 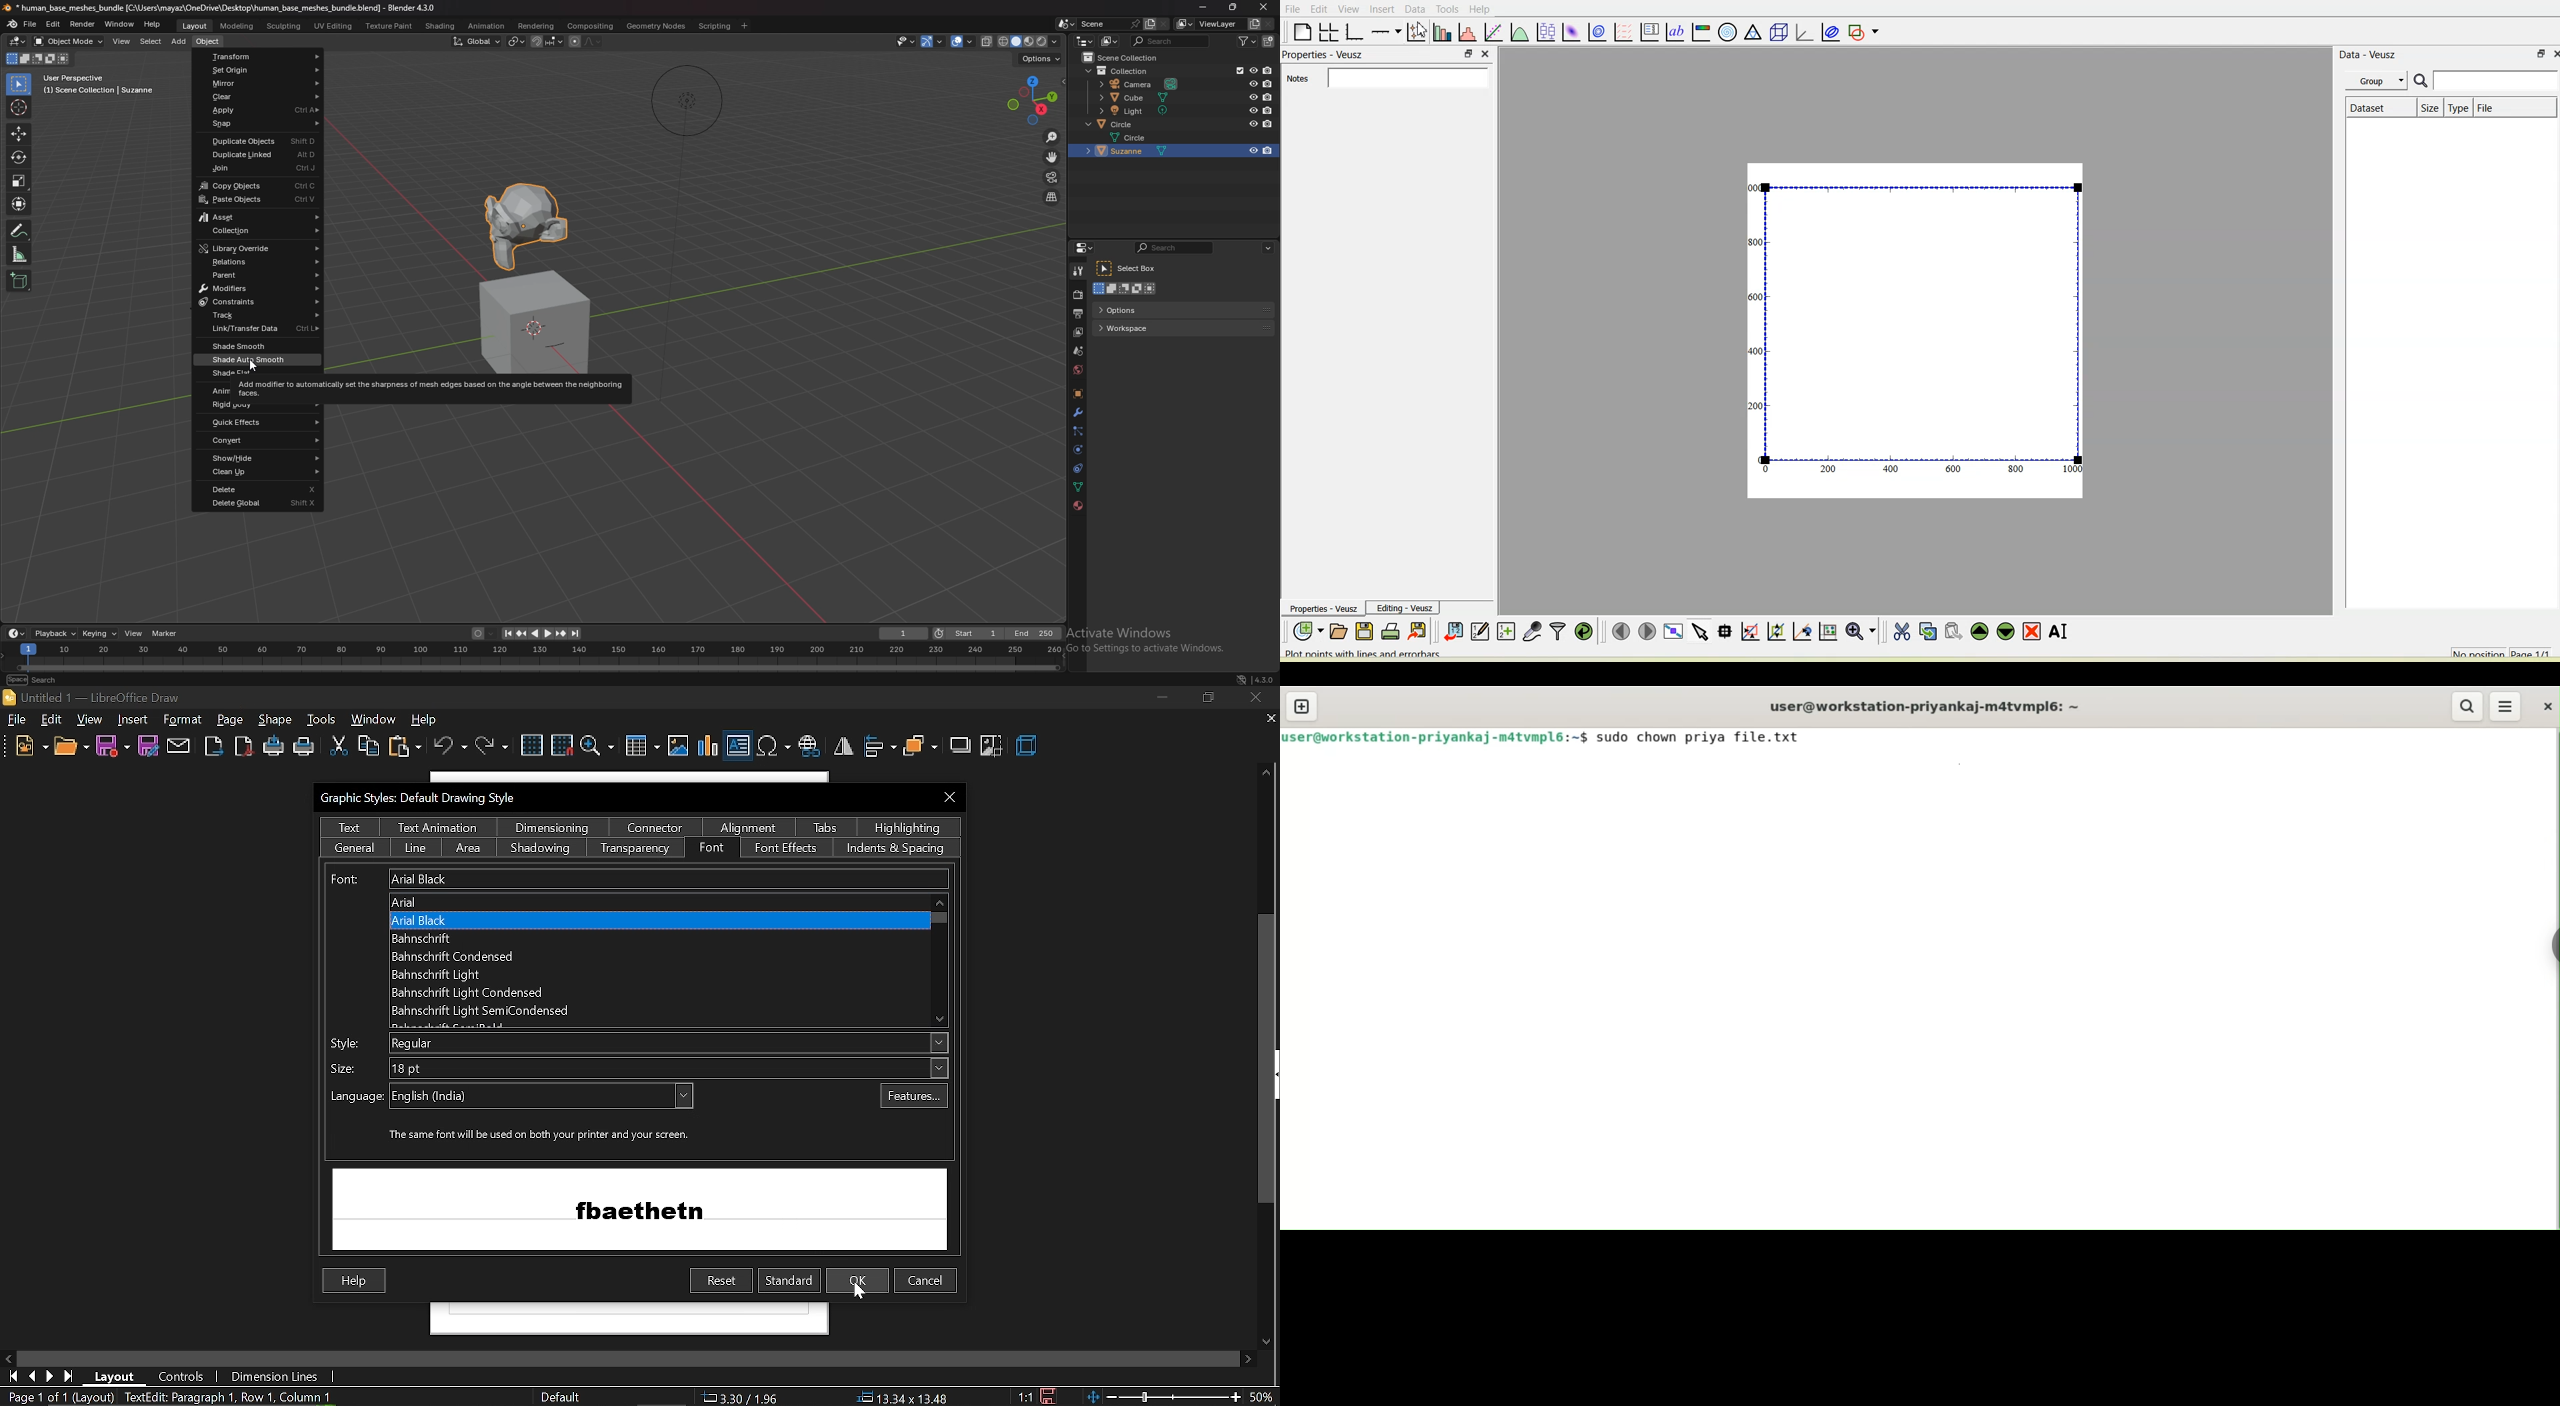 I want to click on zoom, so click(x=1053, y=137).